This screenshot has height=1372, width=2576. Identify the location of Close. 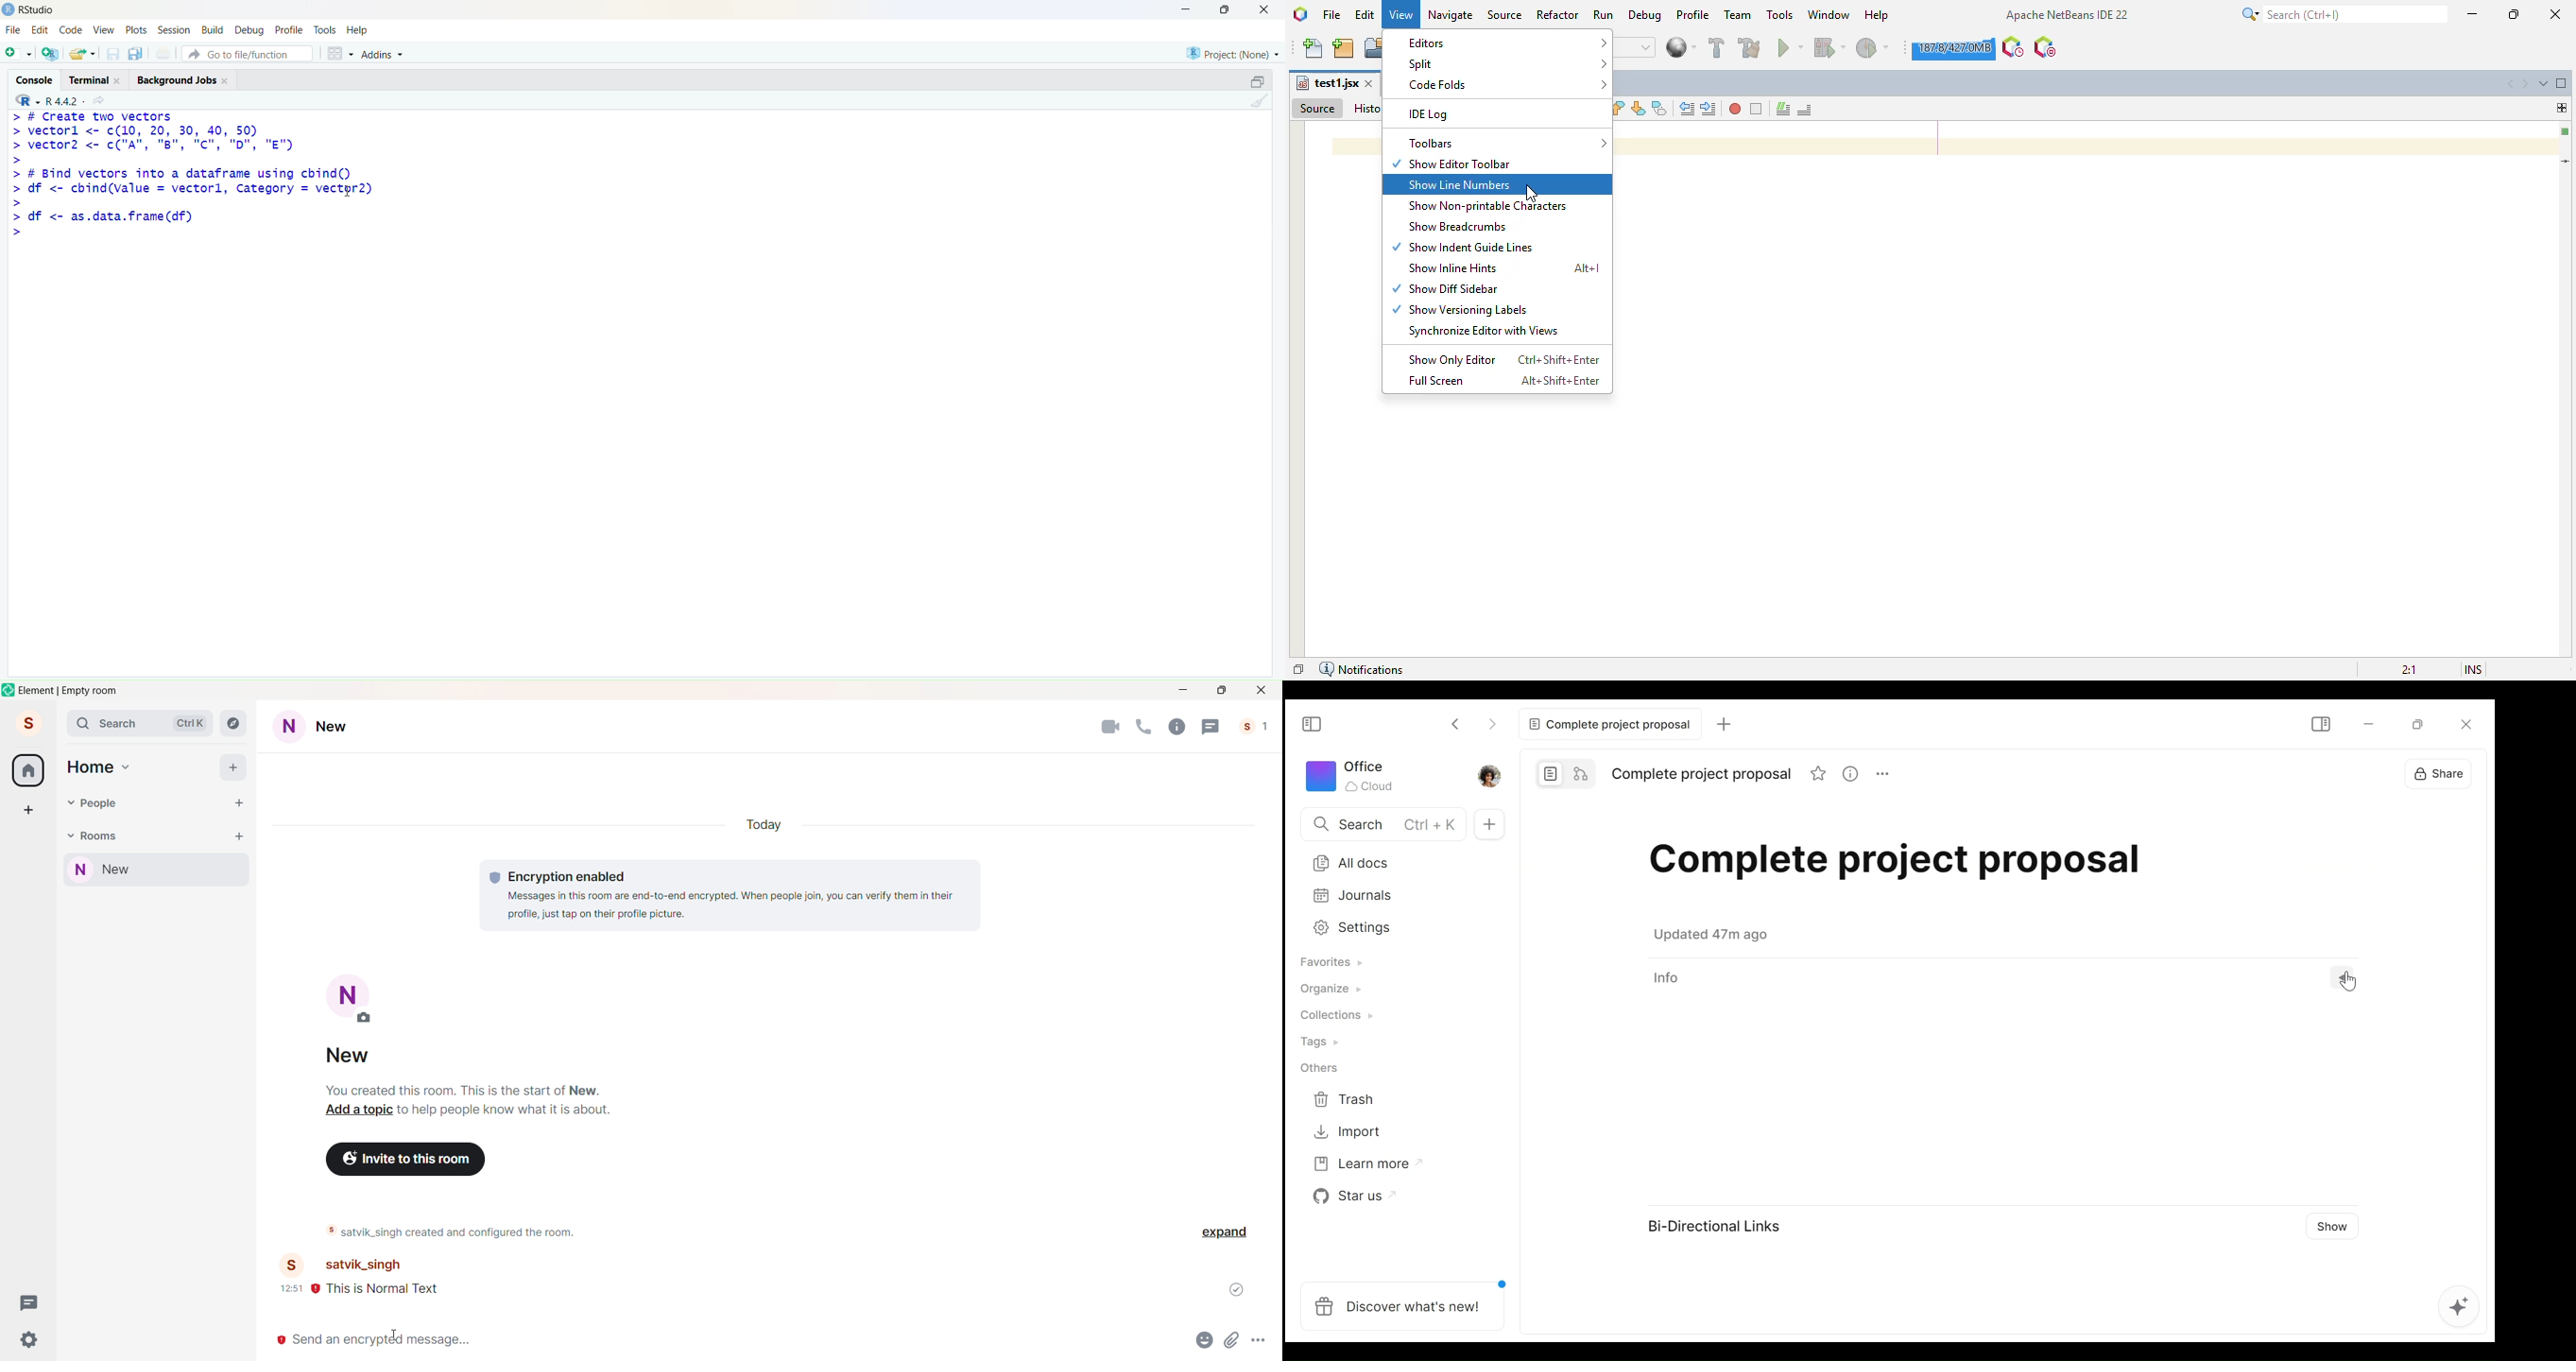
(1263, 690).